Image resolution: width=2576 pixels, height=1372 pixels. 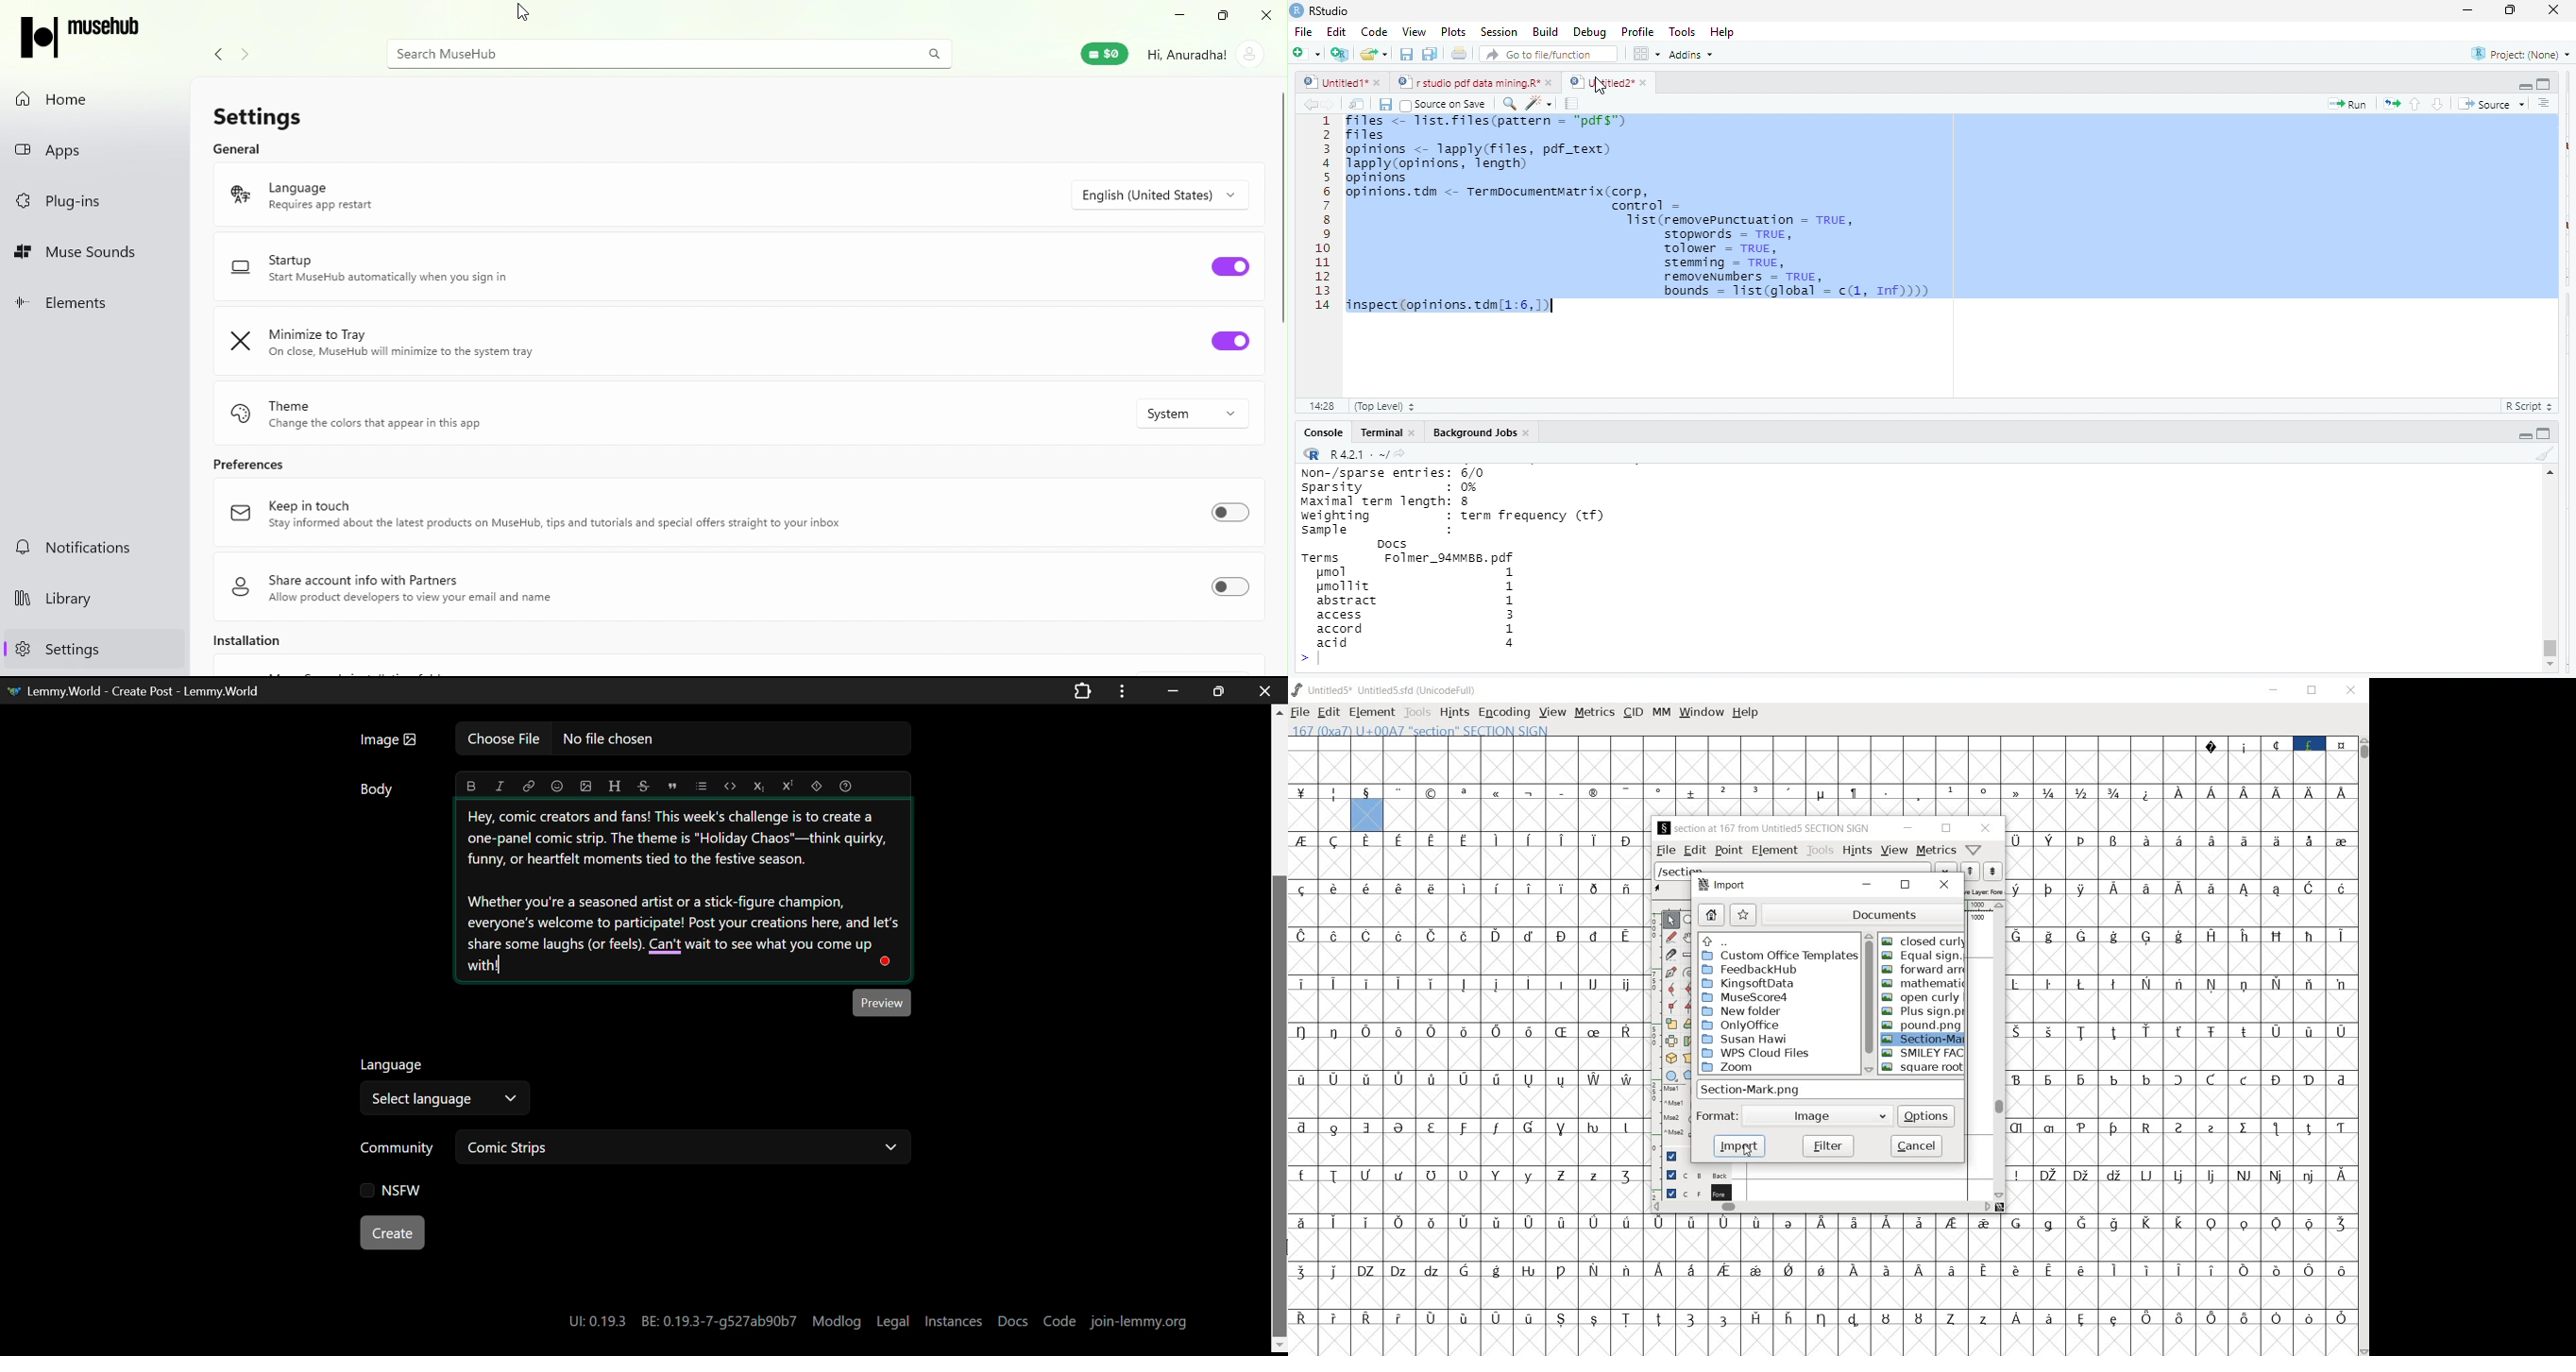 I want to click on up directories, so click(x=1779, y=941).